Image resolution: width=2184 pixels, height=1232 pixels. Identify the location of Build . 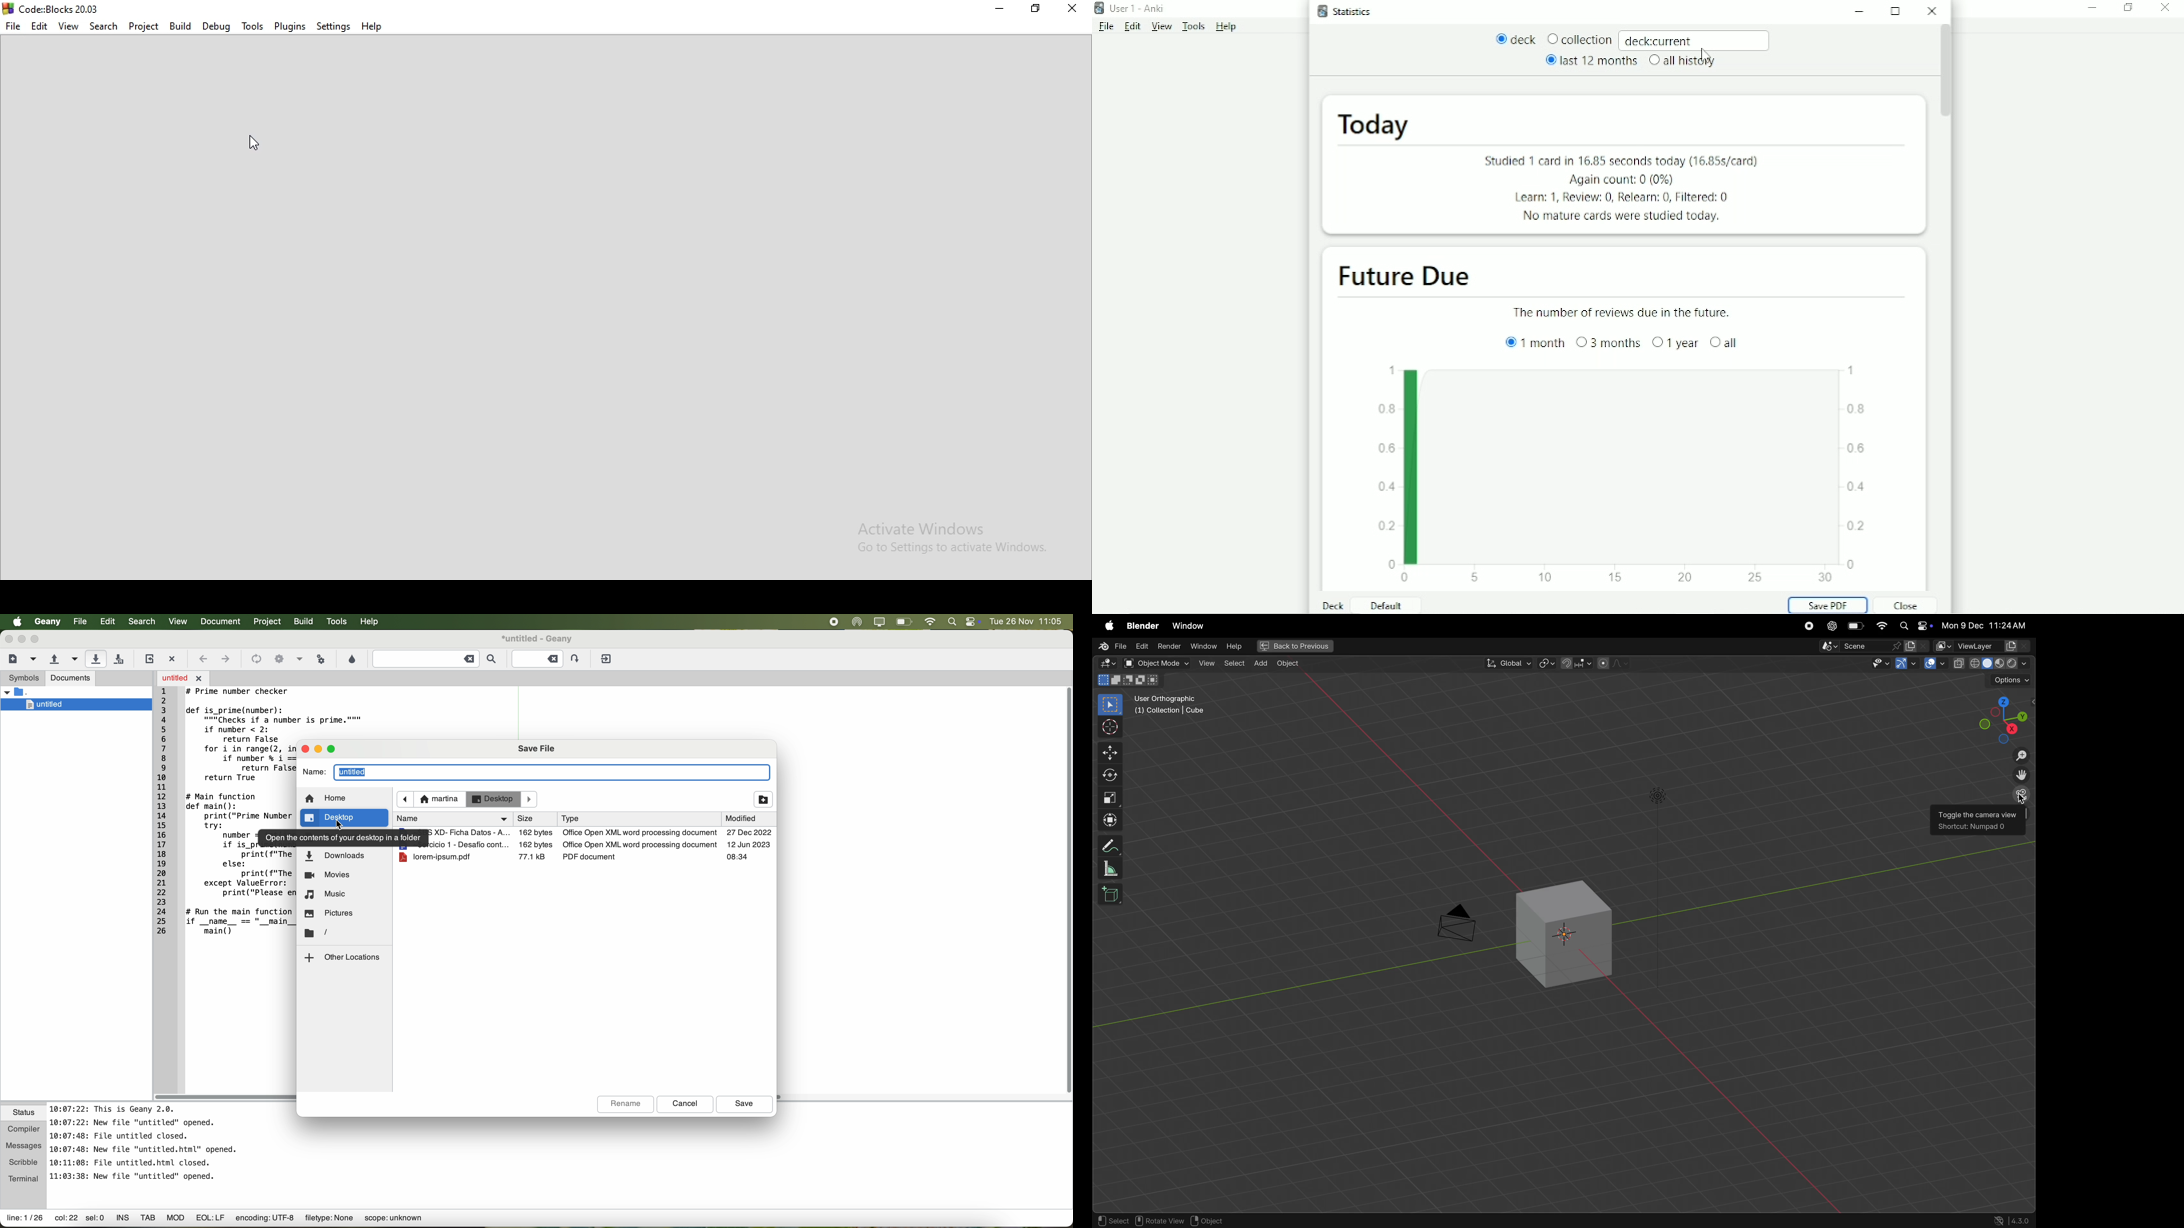
(179, 26).